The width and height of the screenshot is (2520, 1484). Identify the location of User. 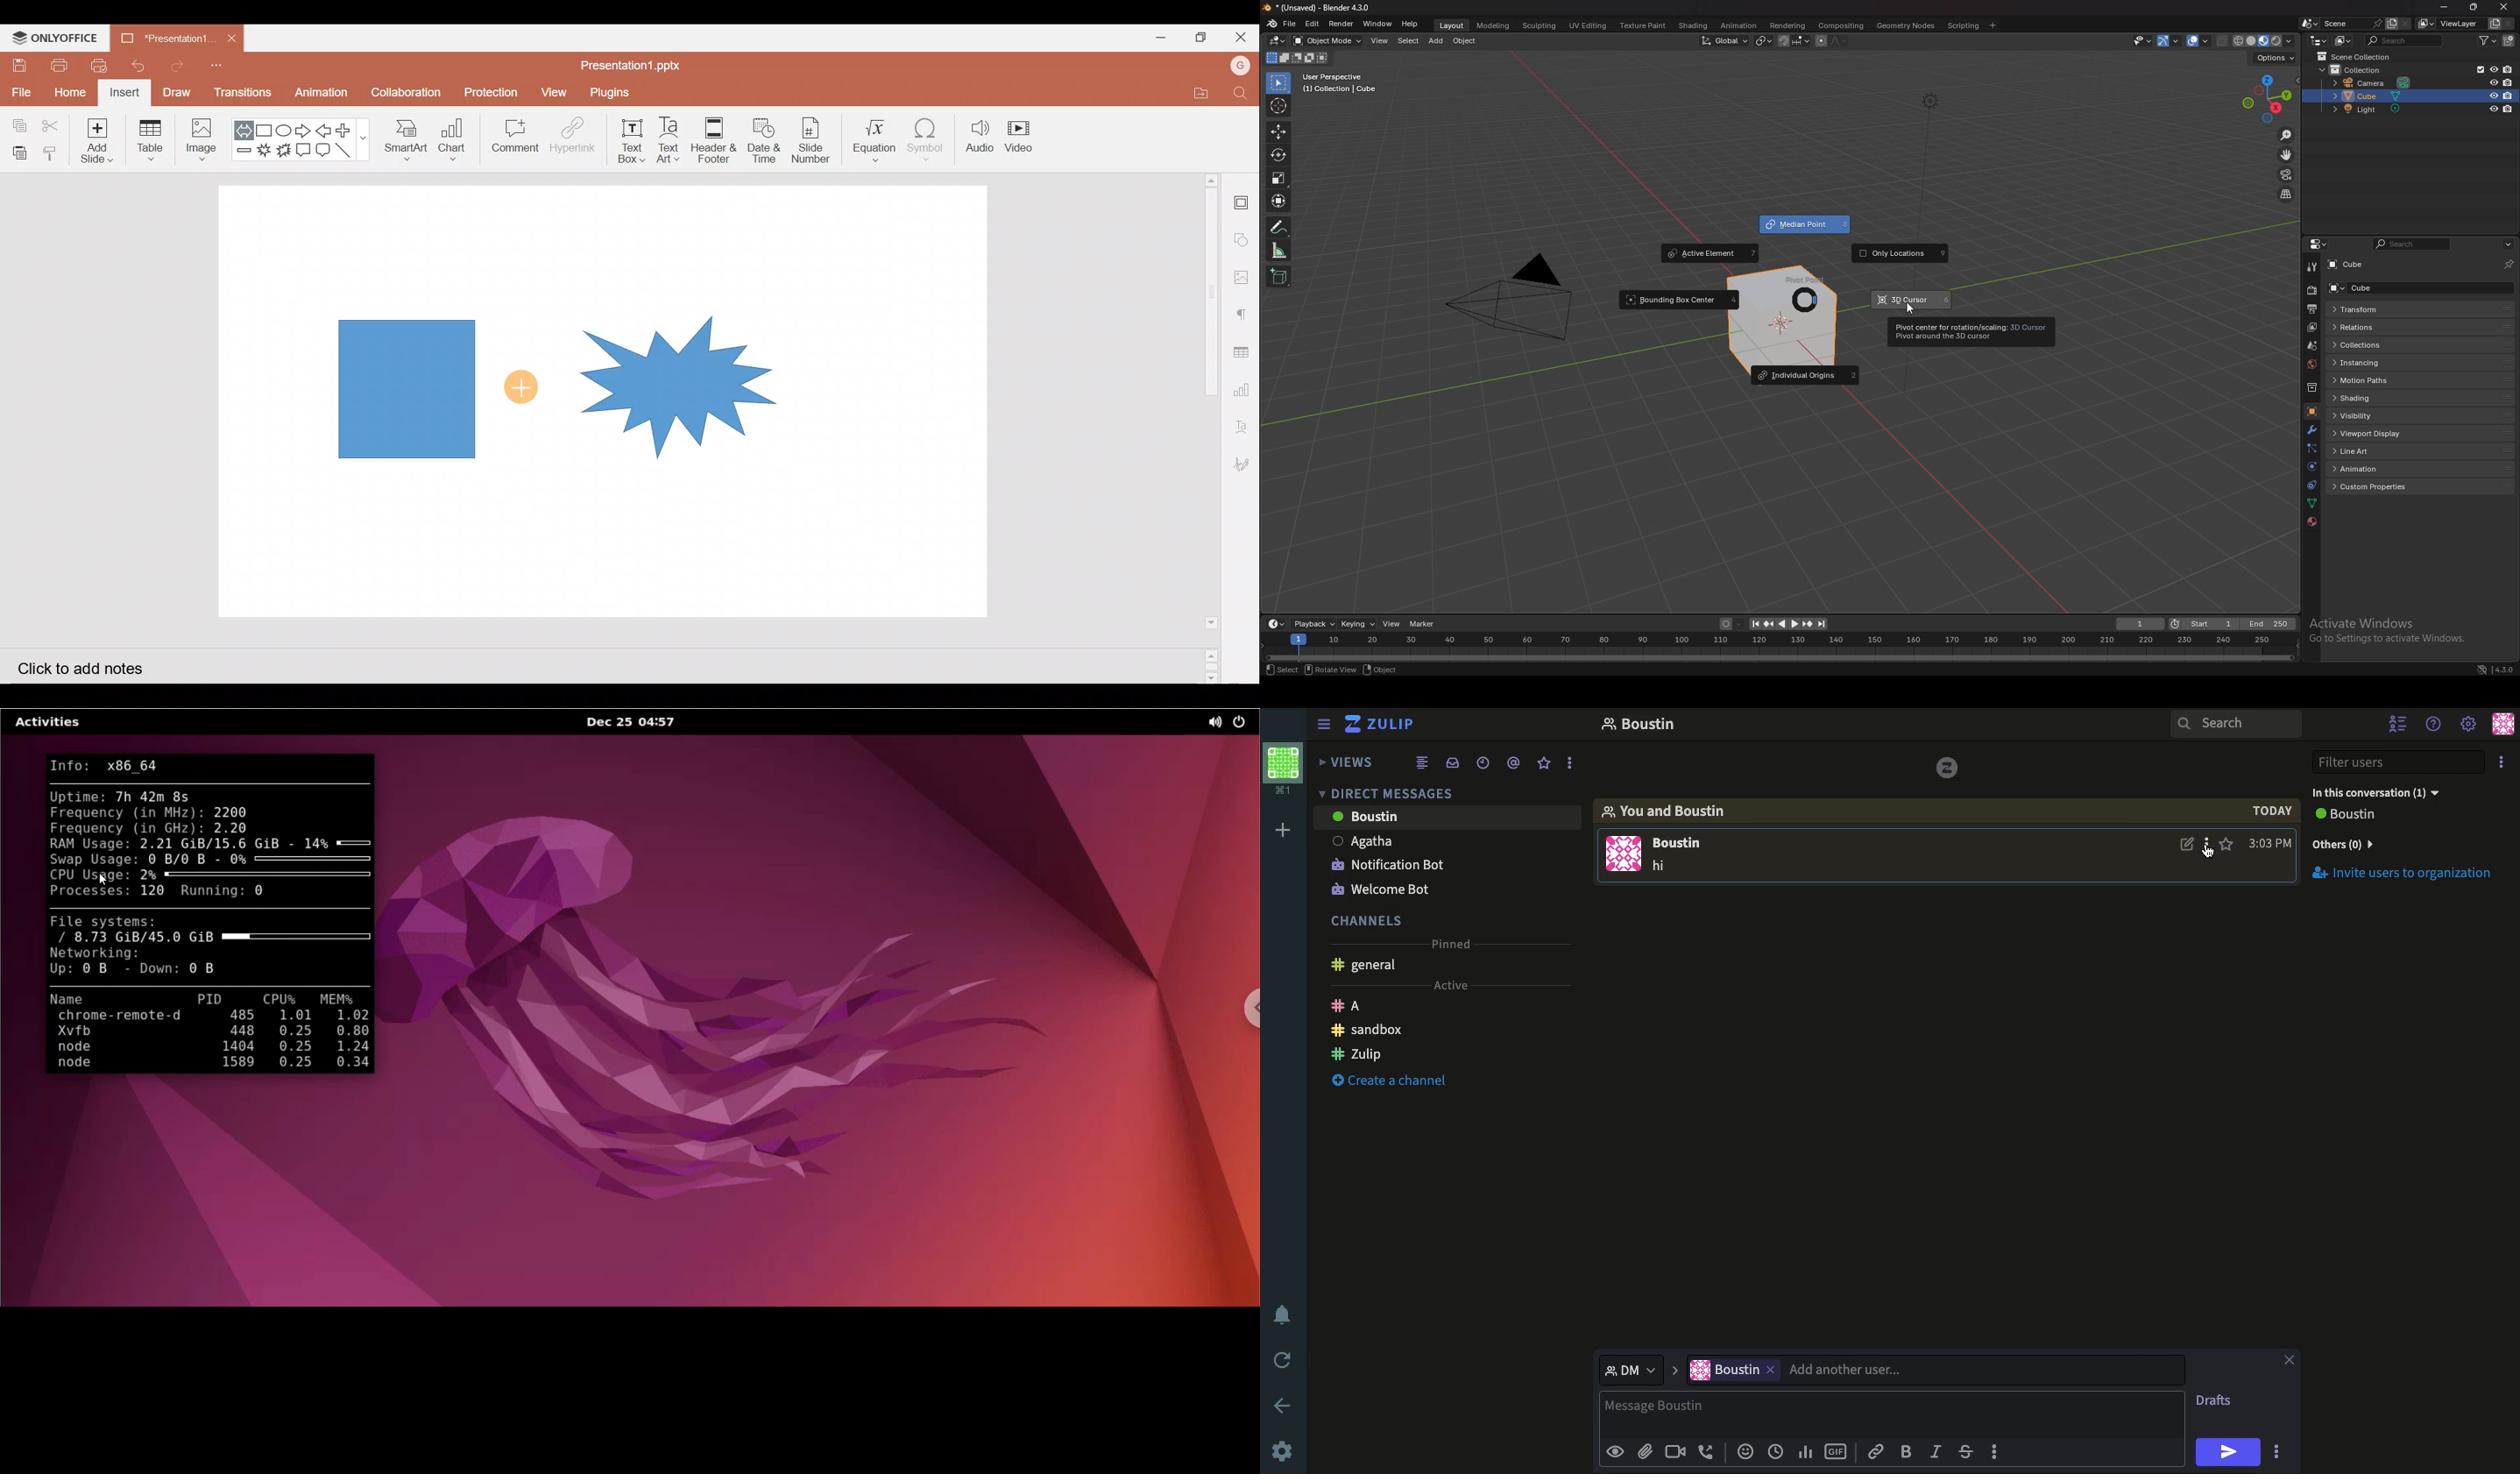
(1448, 816).